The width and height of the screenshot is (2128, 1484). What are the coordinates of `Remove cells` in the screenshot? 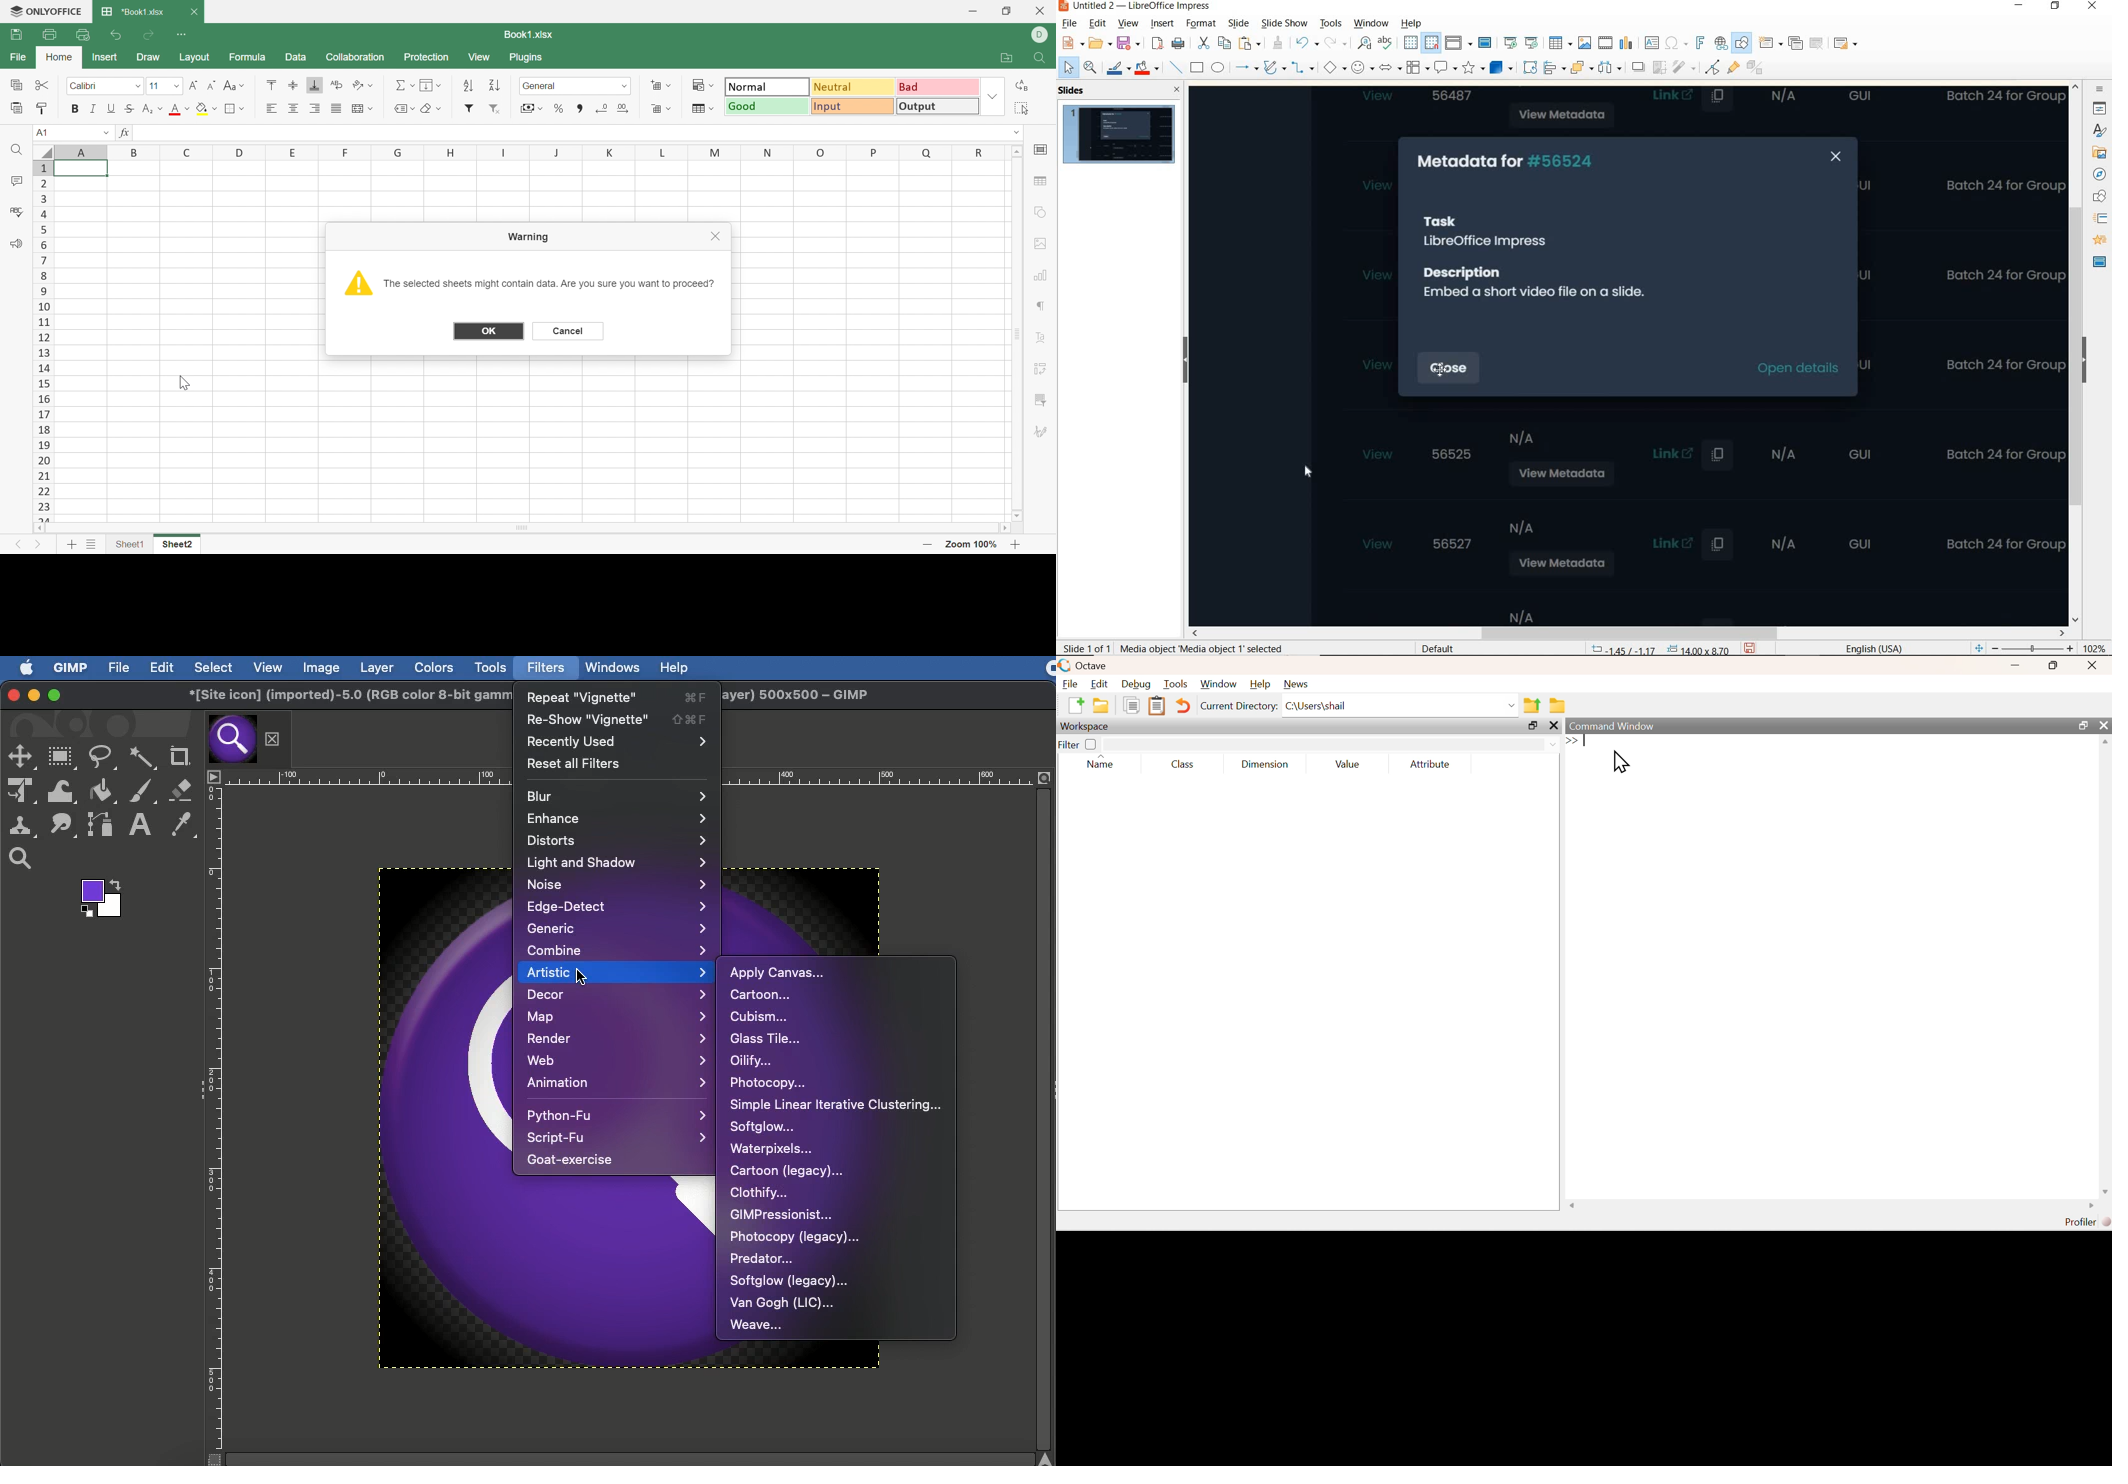 It's located at (656, 109).